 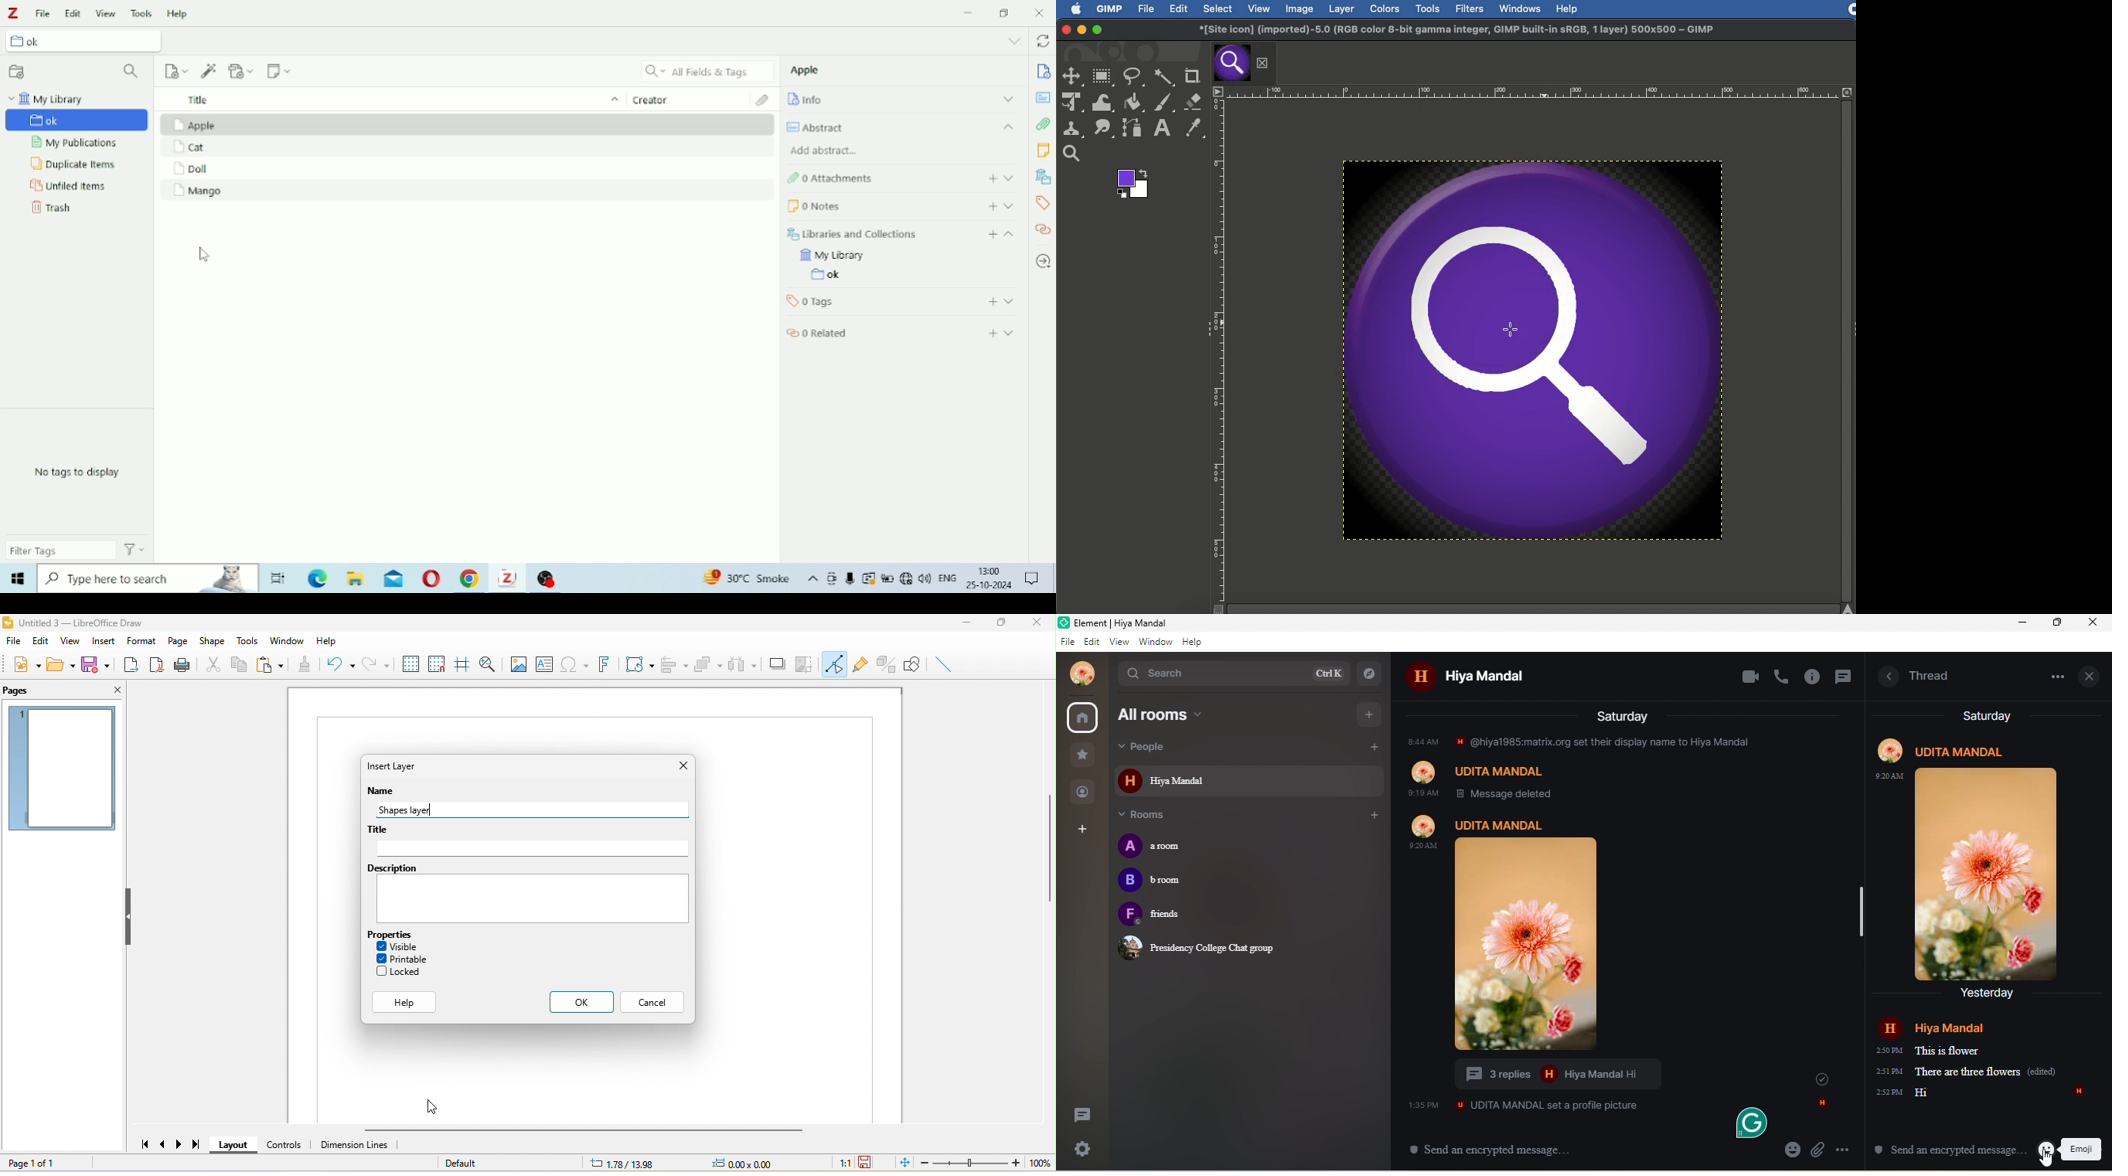 What do you see at coordinates (831, 256) in the screenshot?
I see `My Library` at bounding box center [831, 256].